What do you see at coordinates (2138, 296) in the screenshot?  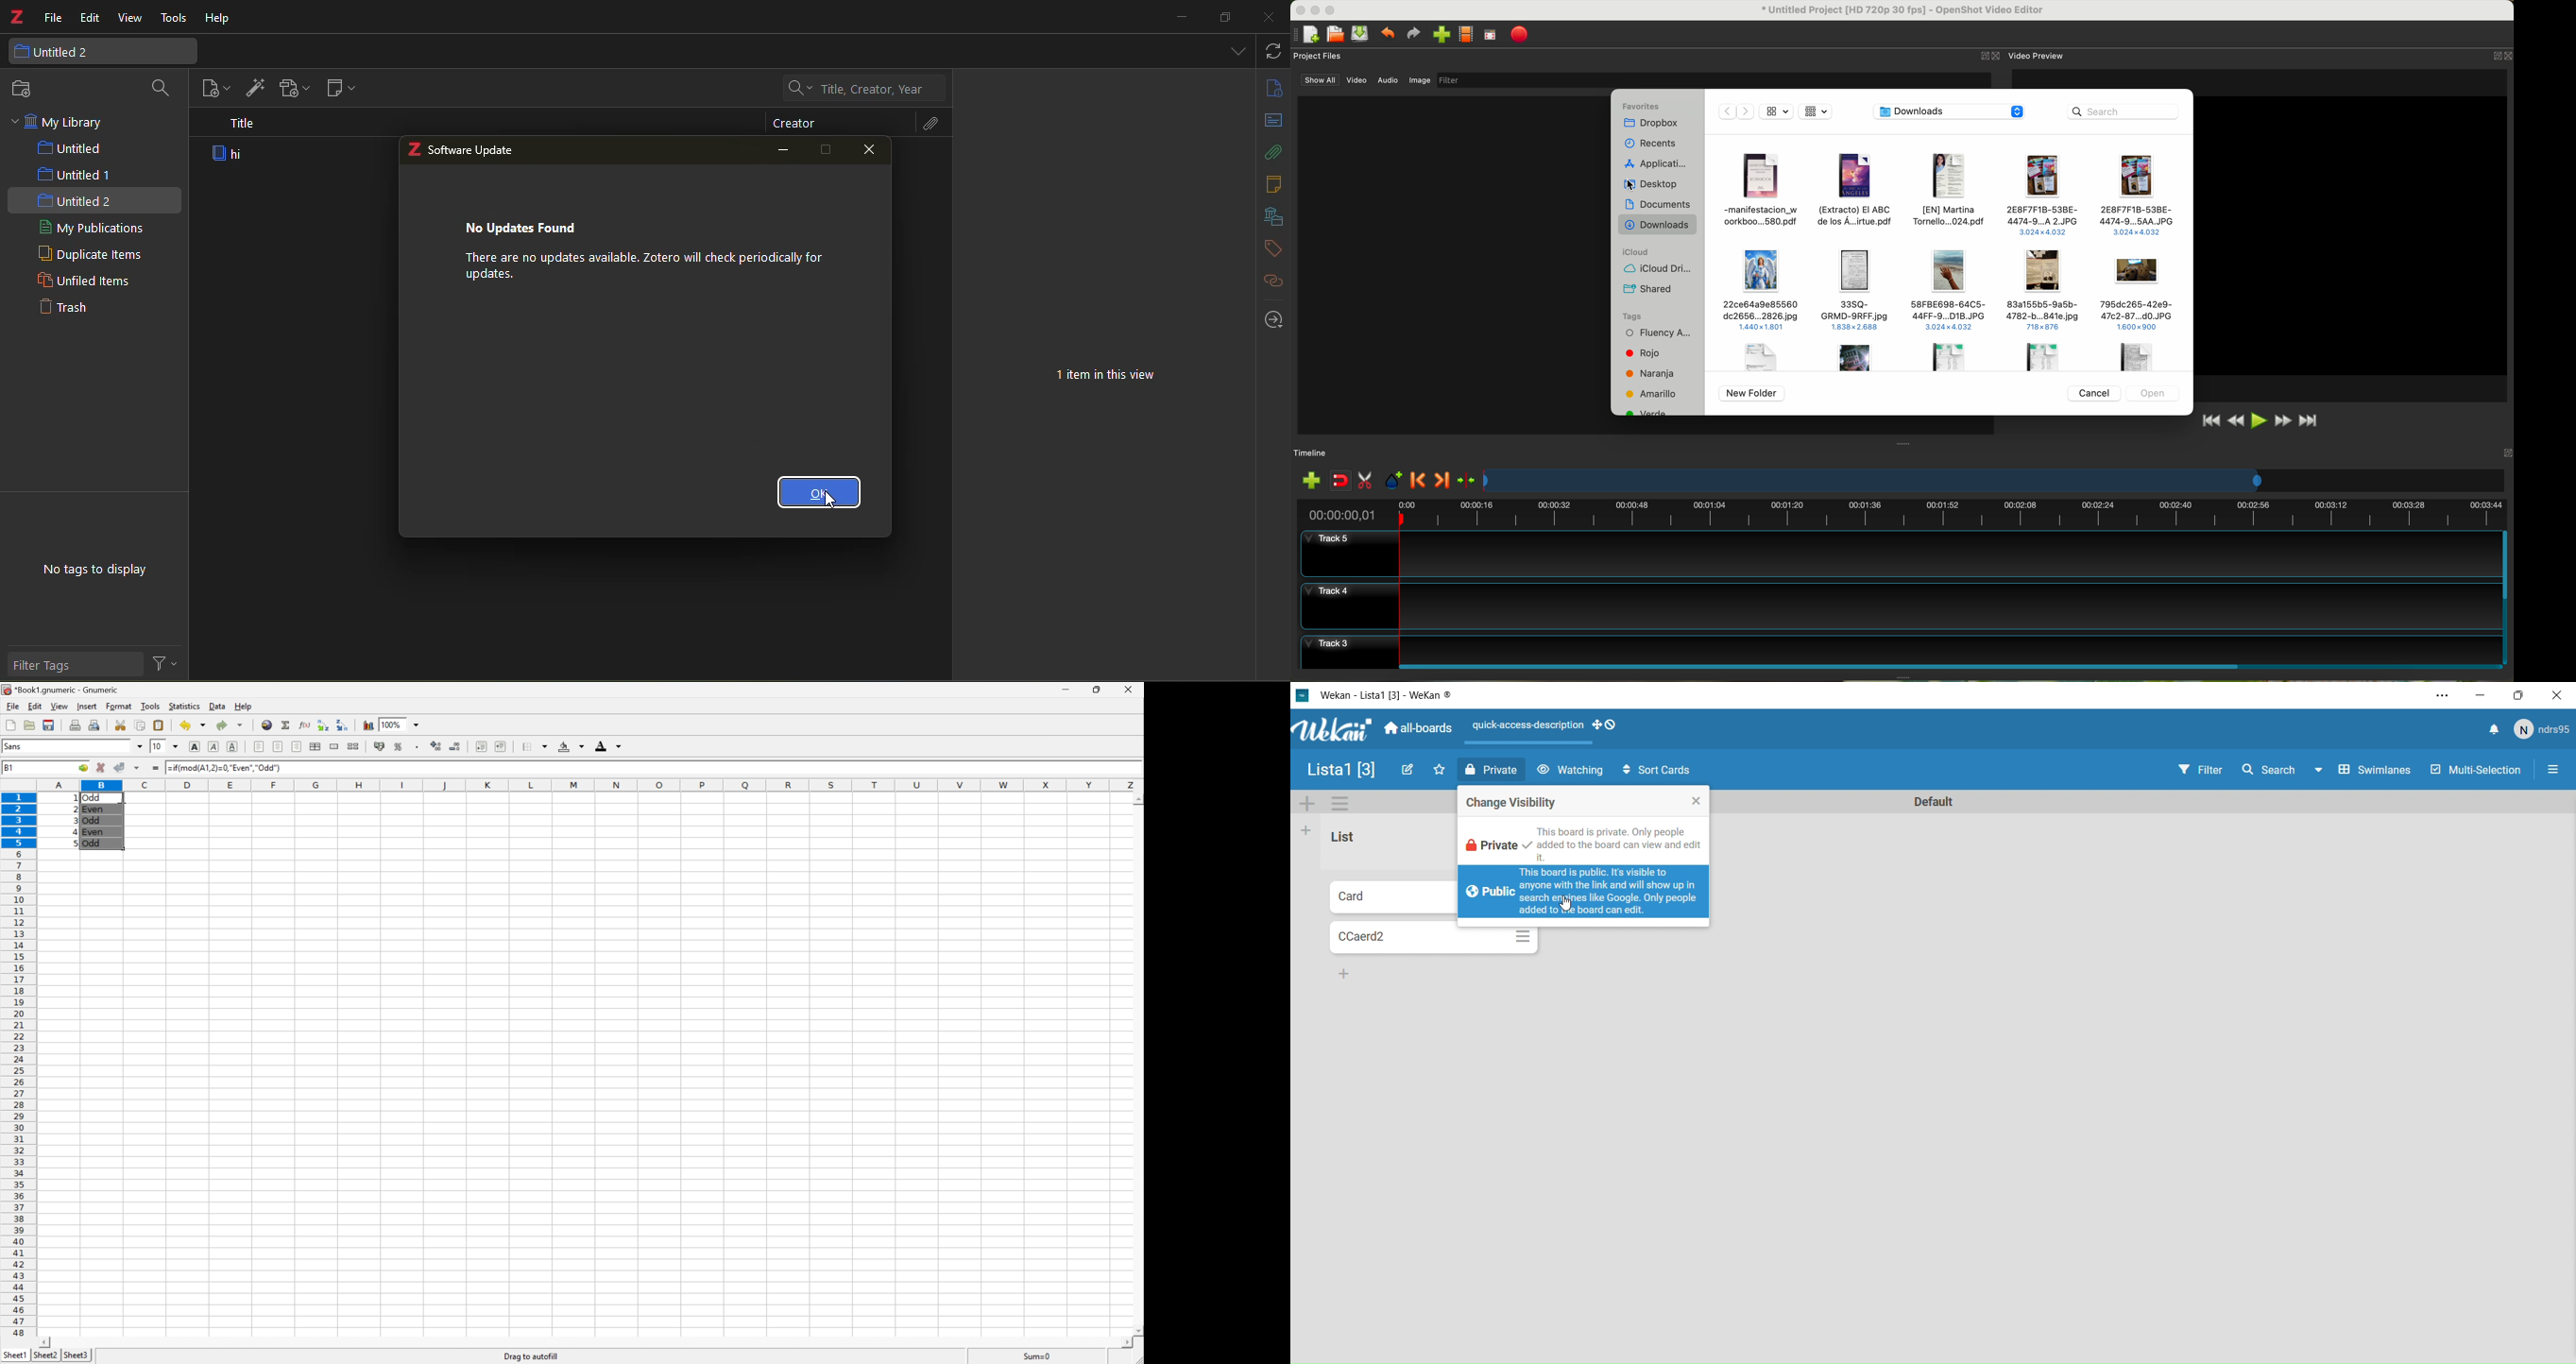 I see `file` at bounding box center [2138, 296].